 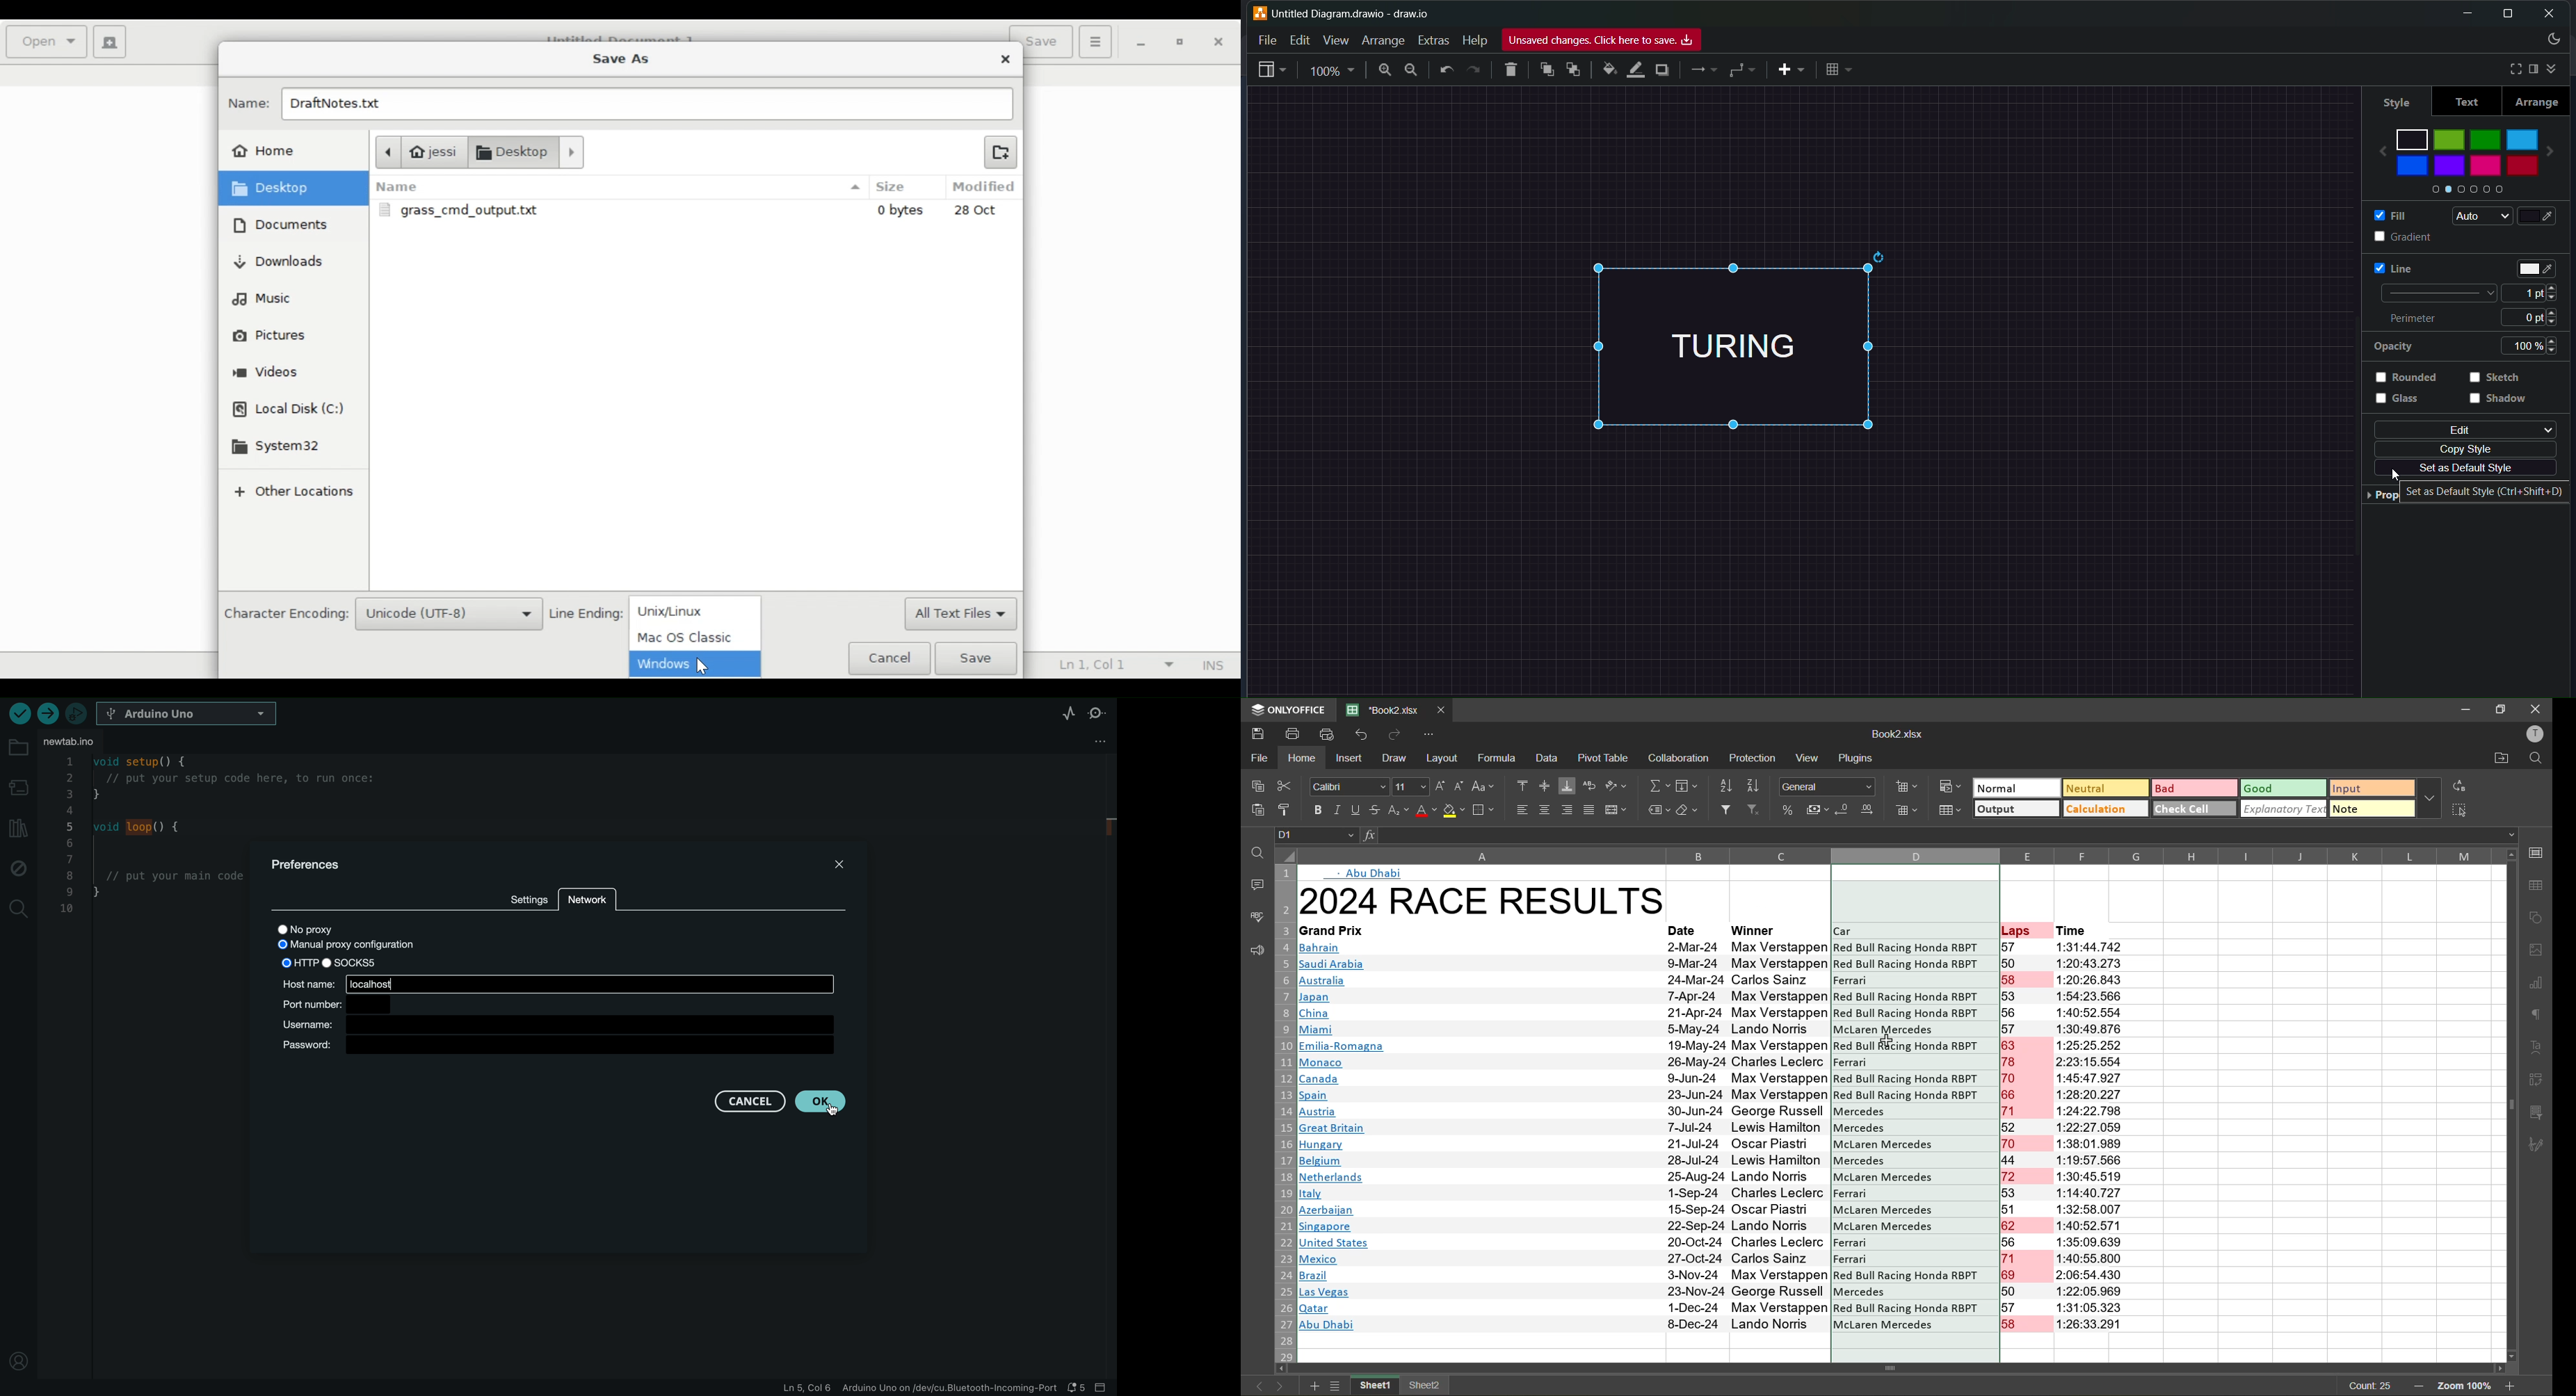 I want to click on align center, so click(x=1545, y=810).